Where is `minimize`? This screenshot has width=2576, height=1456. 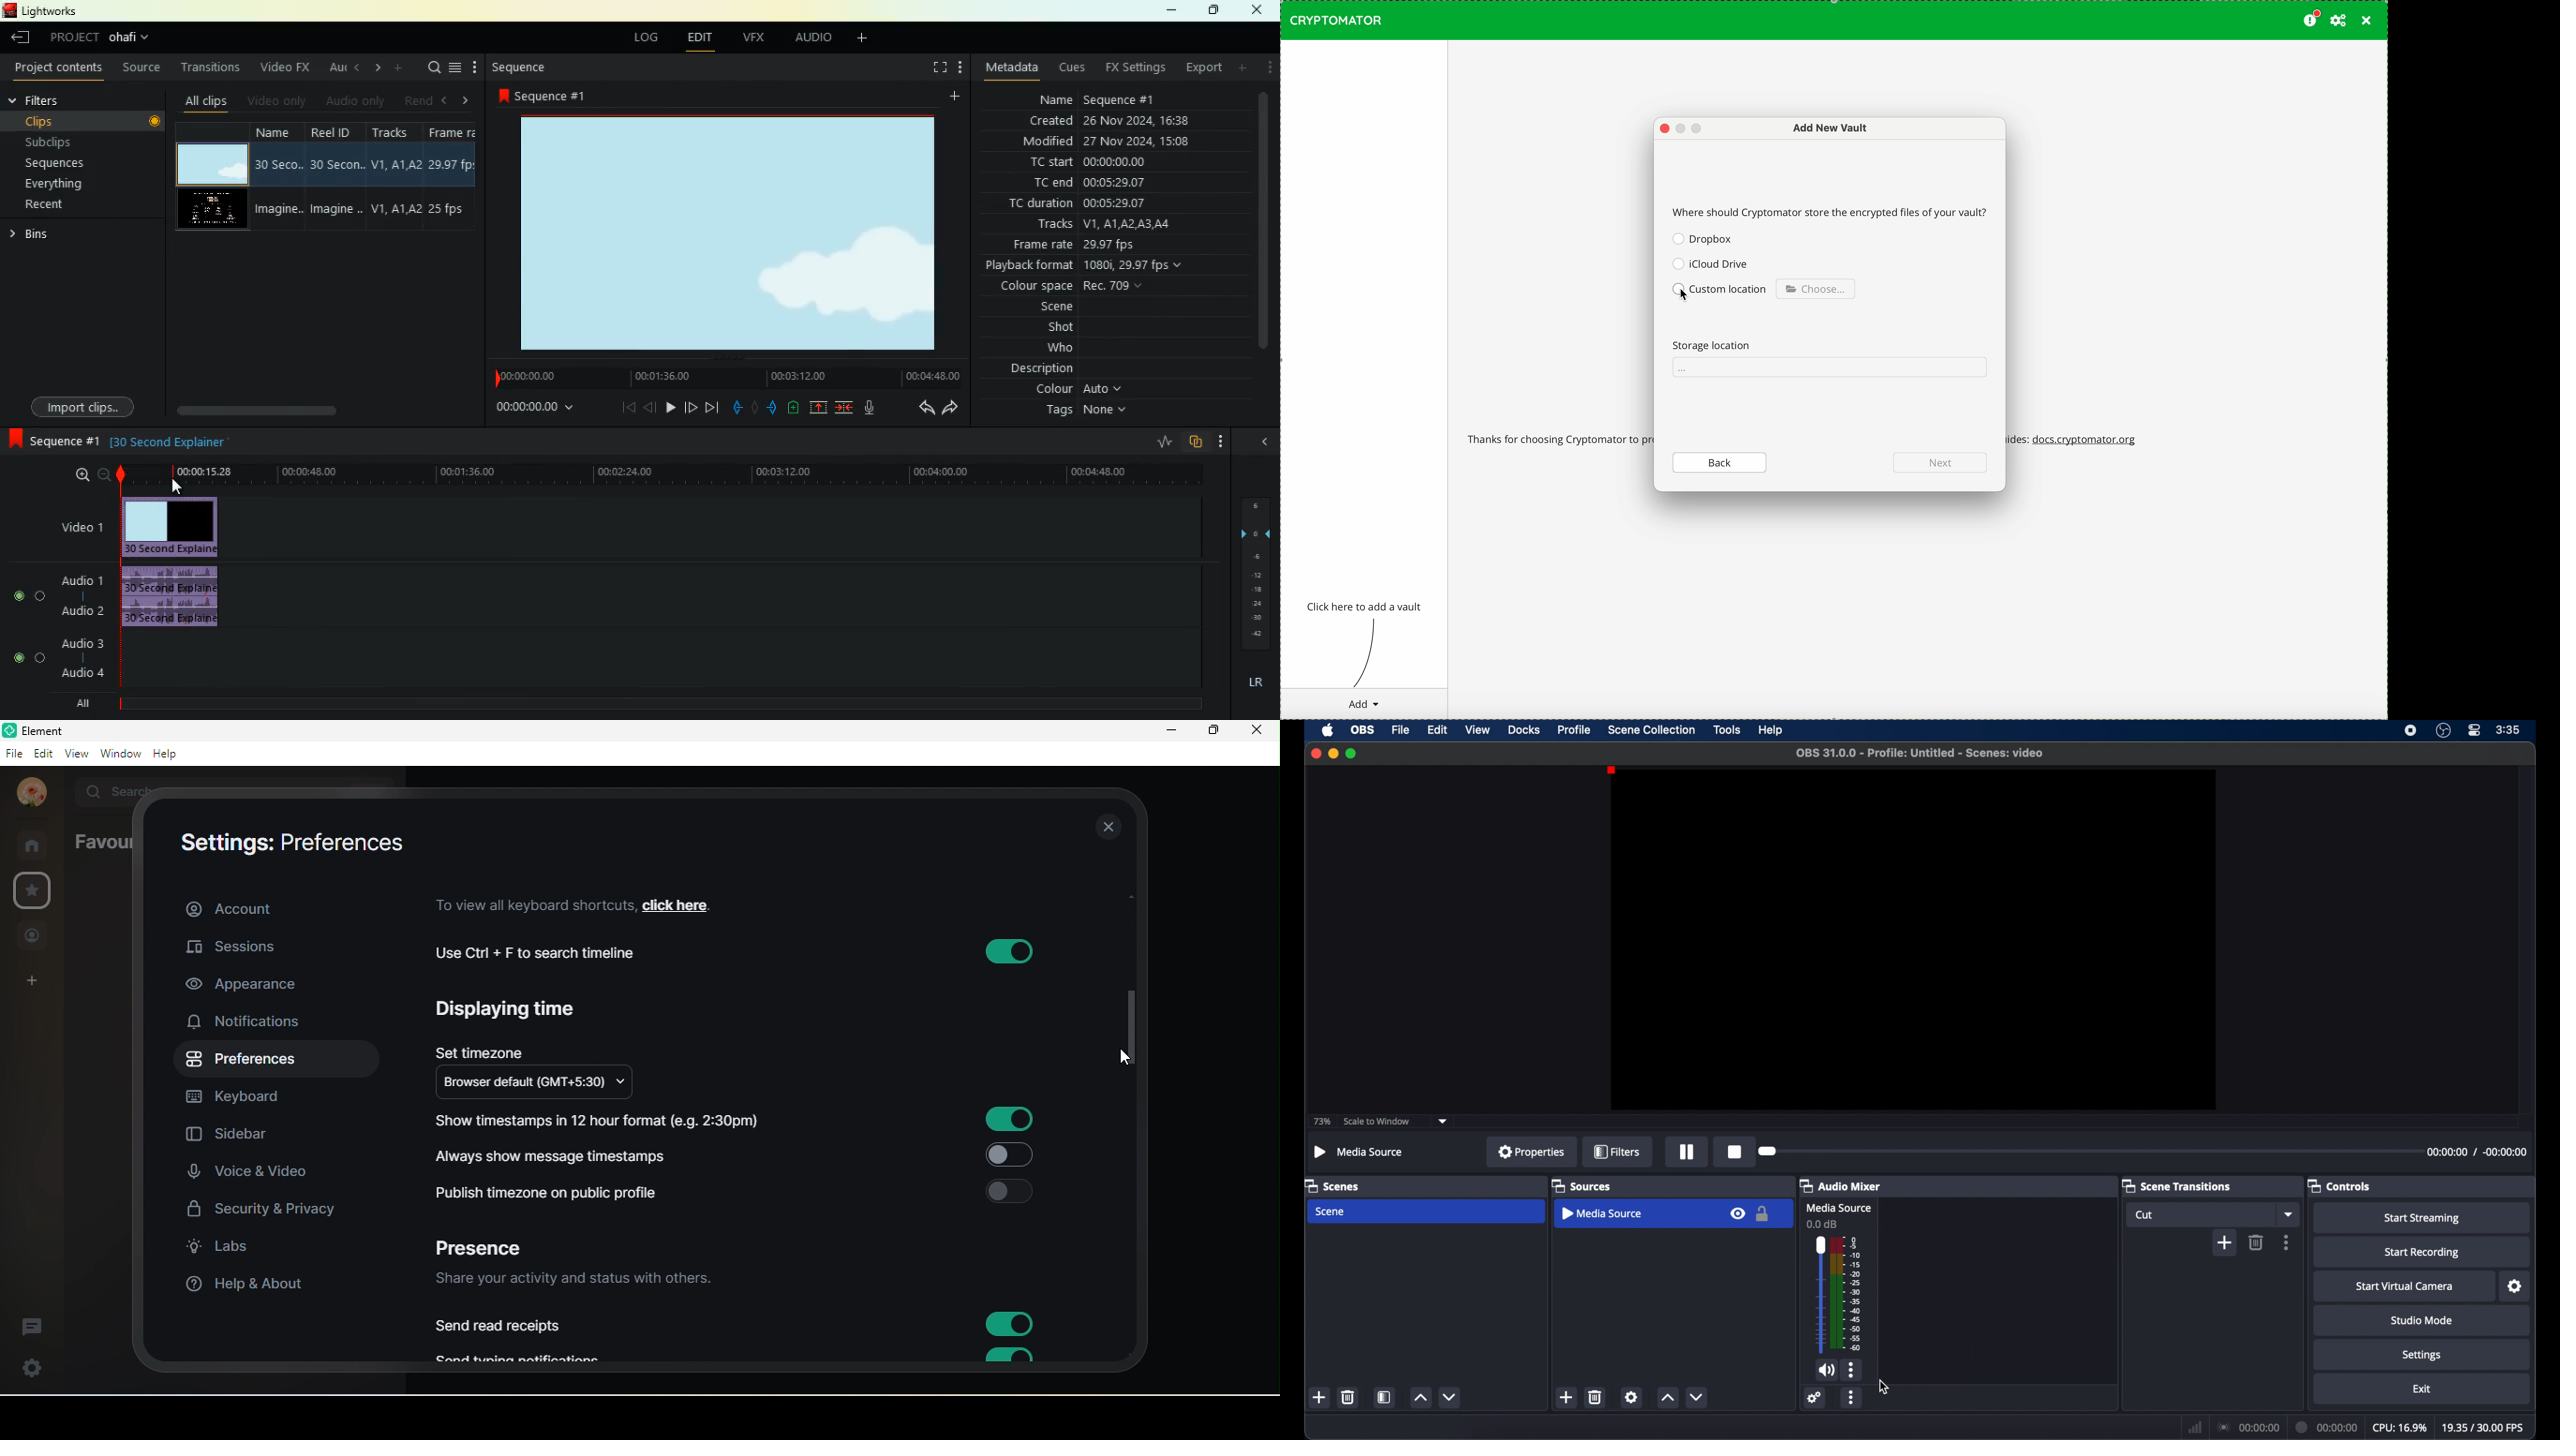
minimize is located at coordinates (1333, 754).